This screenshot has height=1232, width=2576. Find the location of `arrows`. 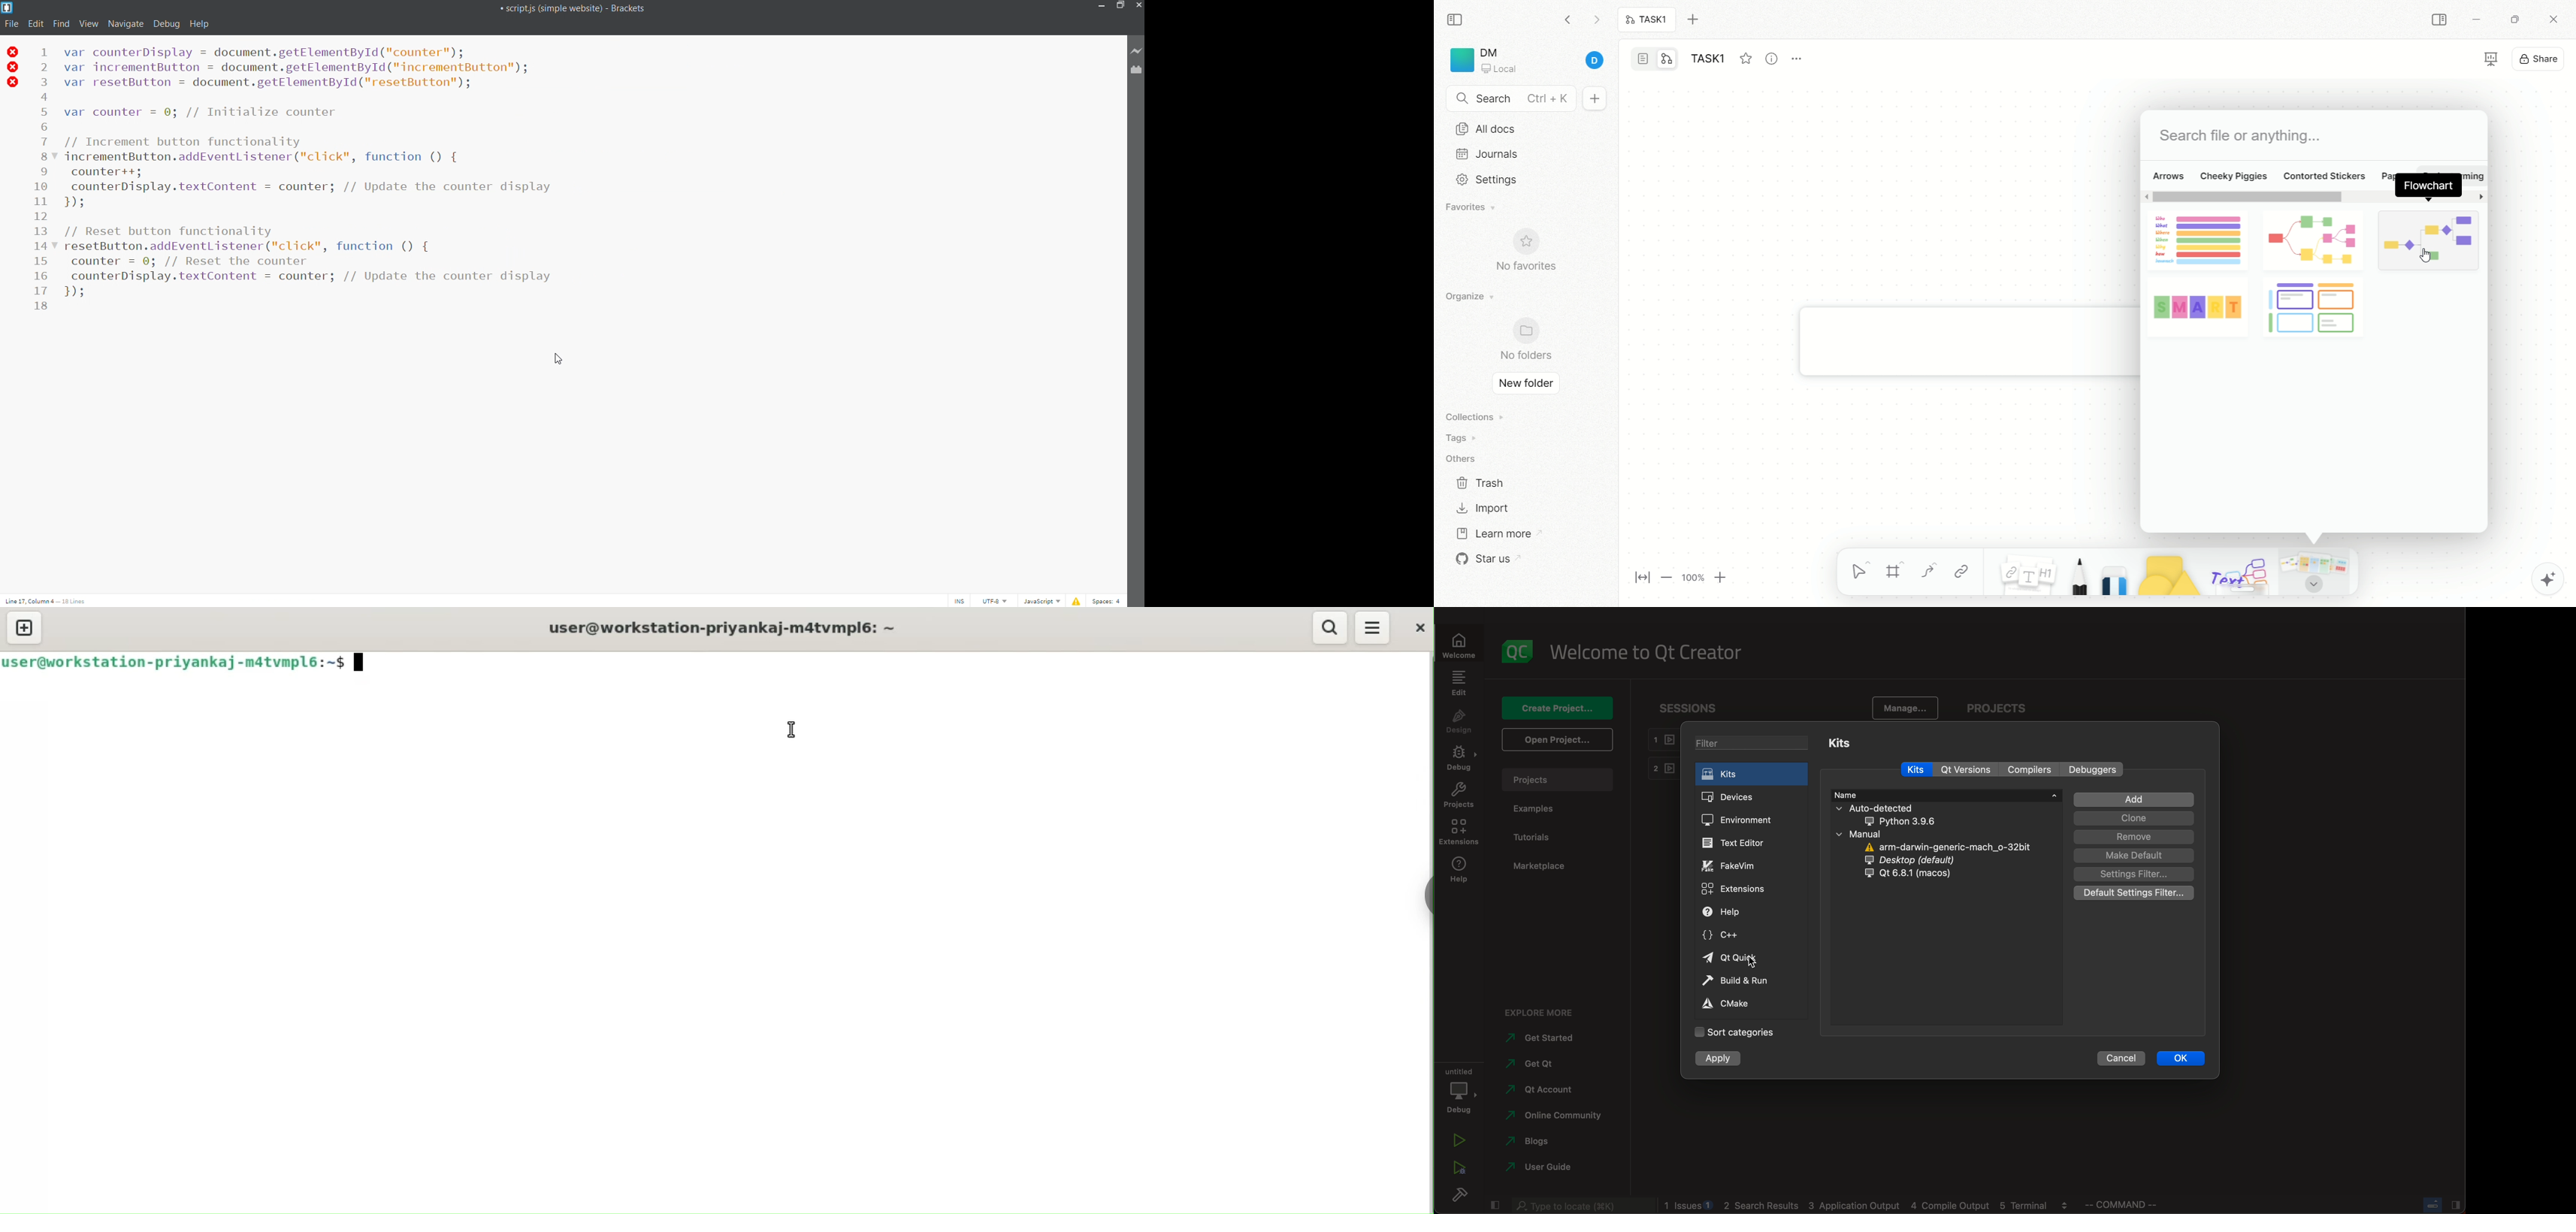

arrows is located at coordinates (2168, 175).